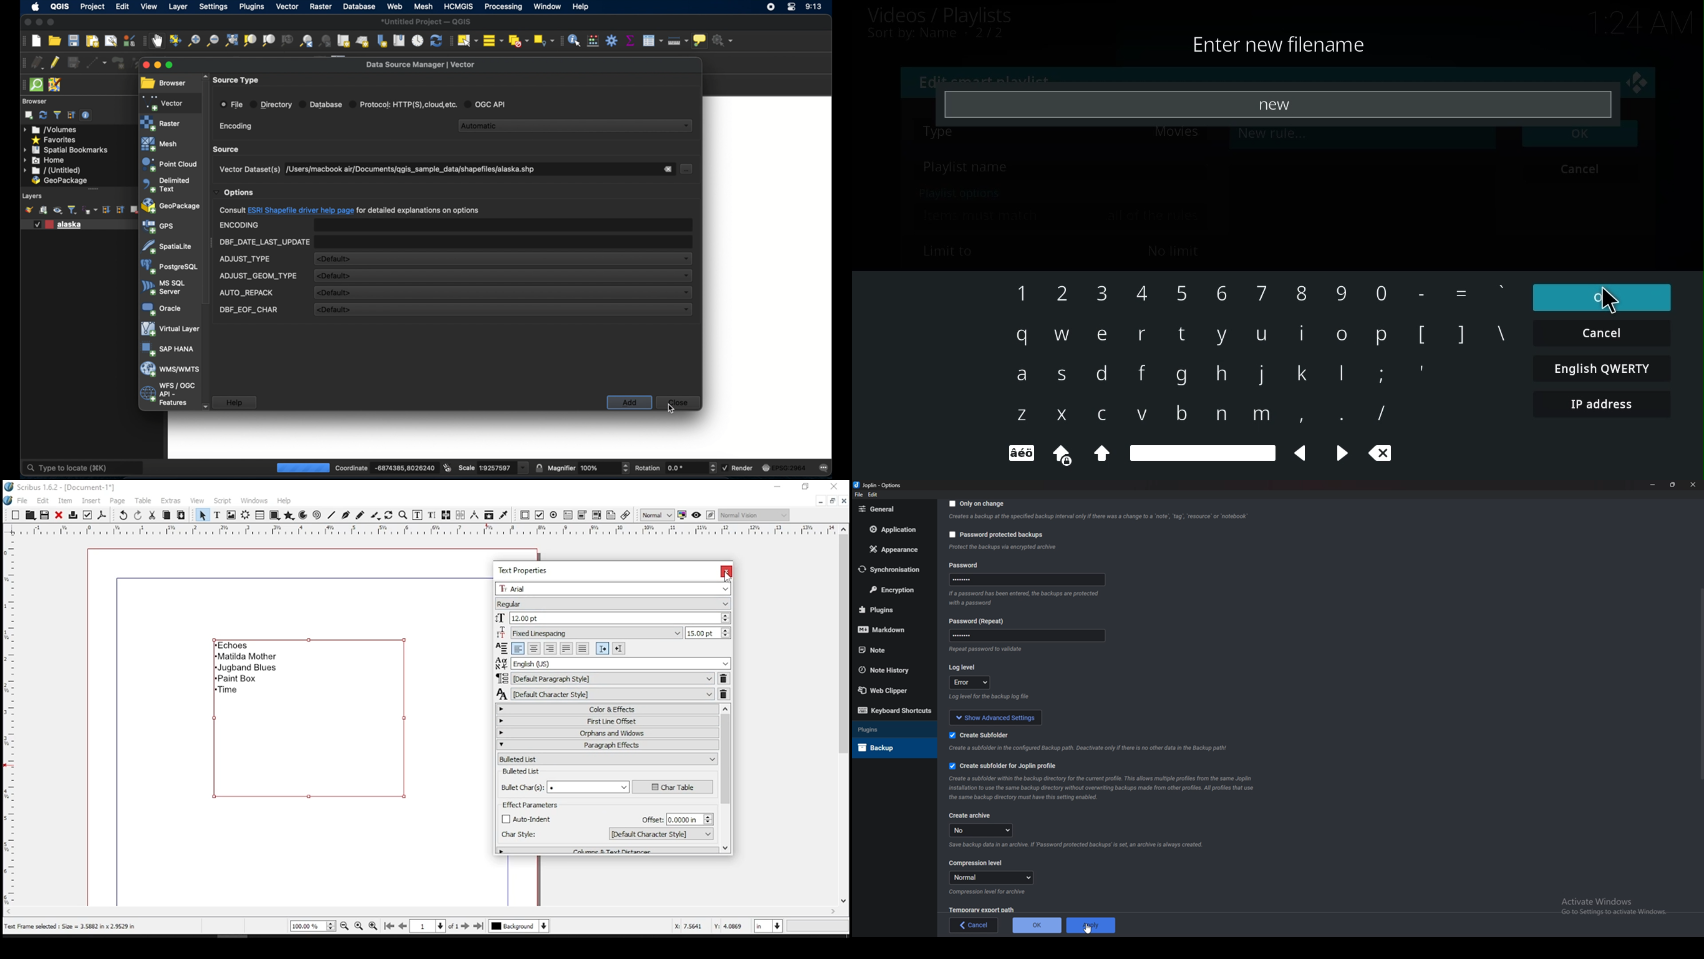 The image size is (1708, 980). What do you see at coordinates (891, 529) in the screenshot?
I see `Application` at bounding box center [891, 529].